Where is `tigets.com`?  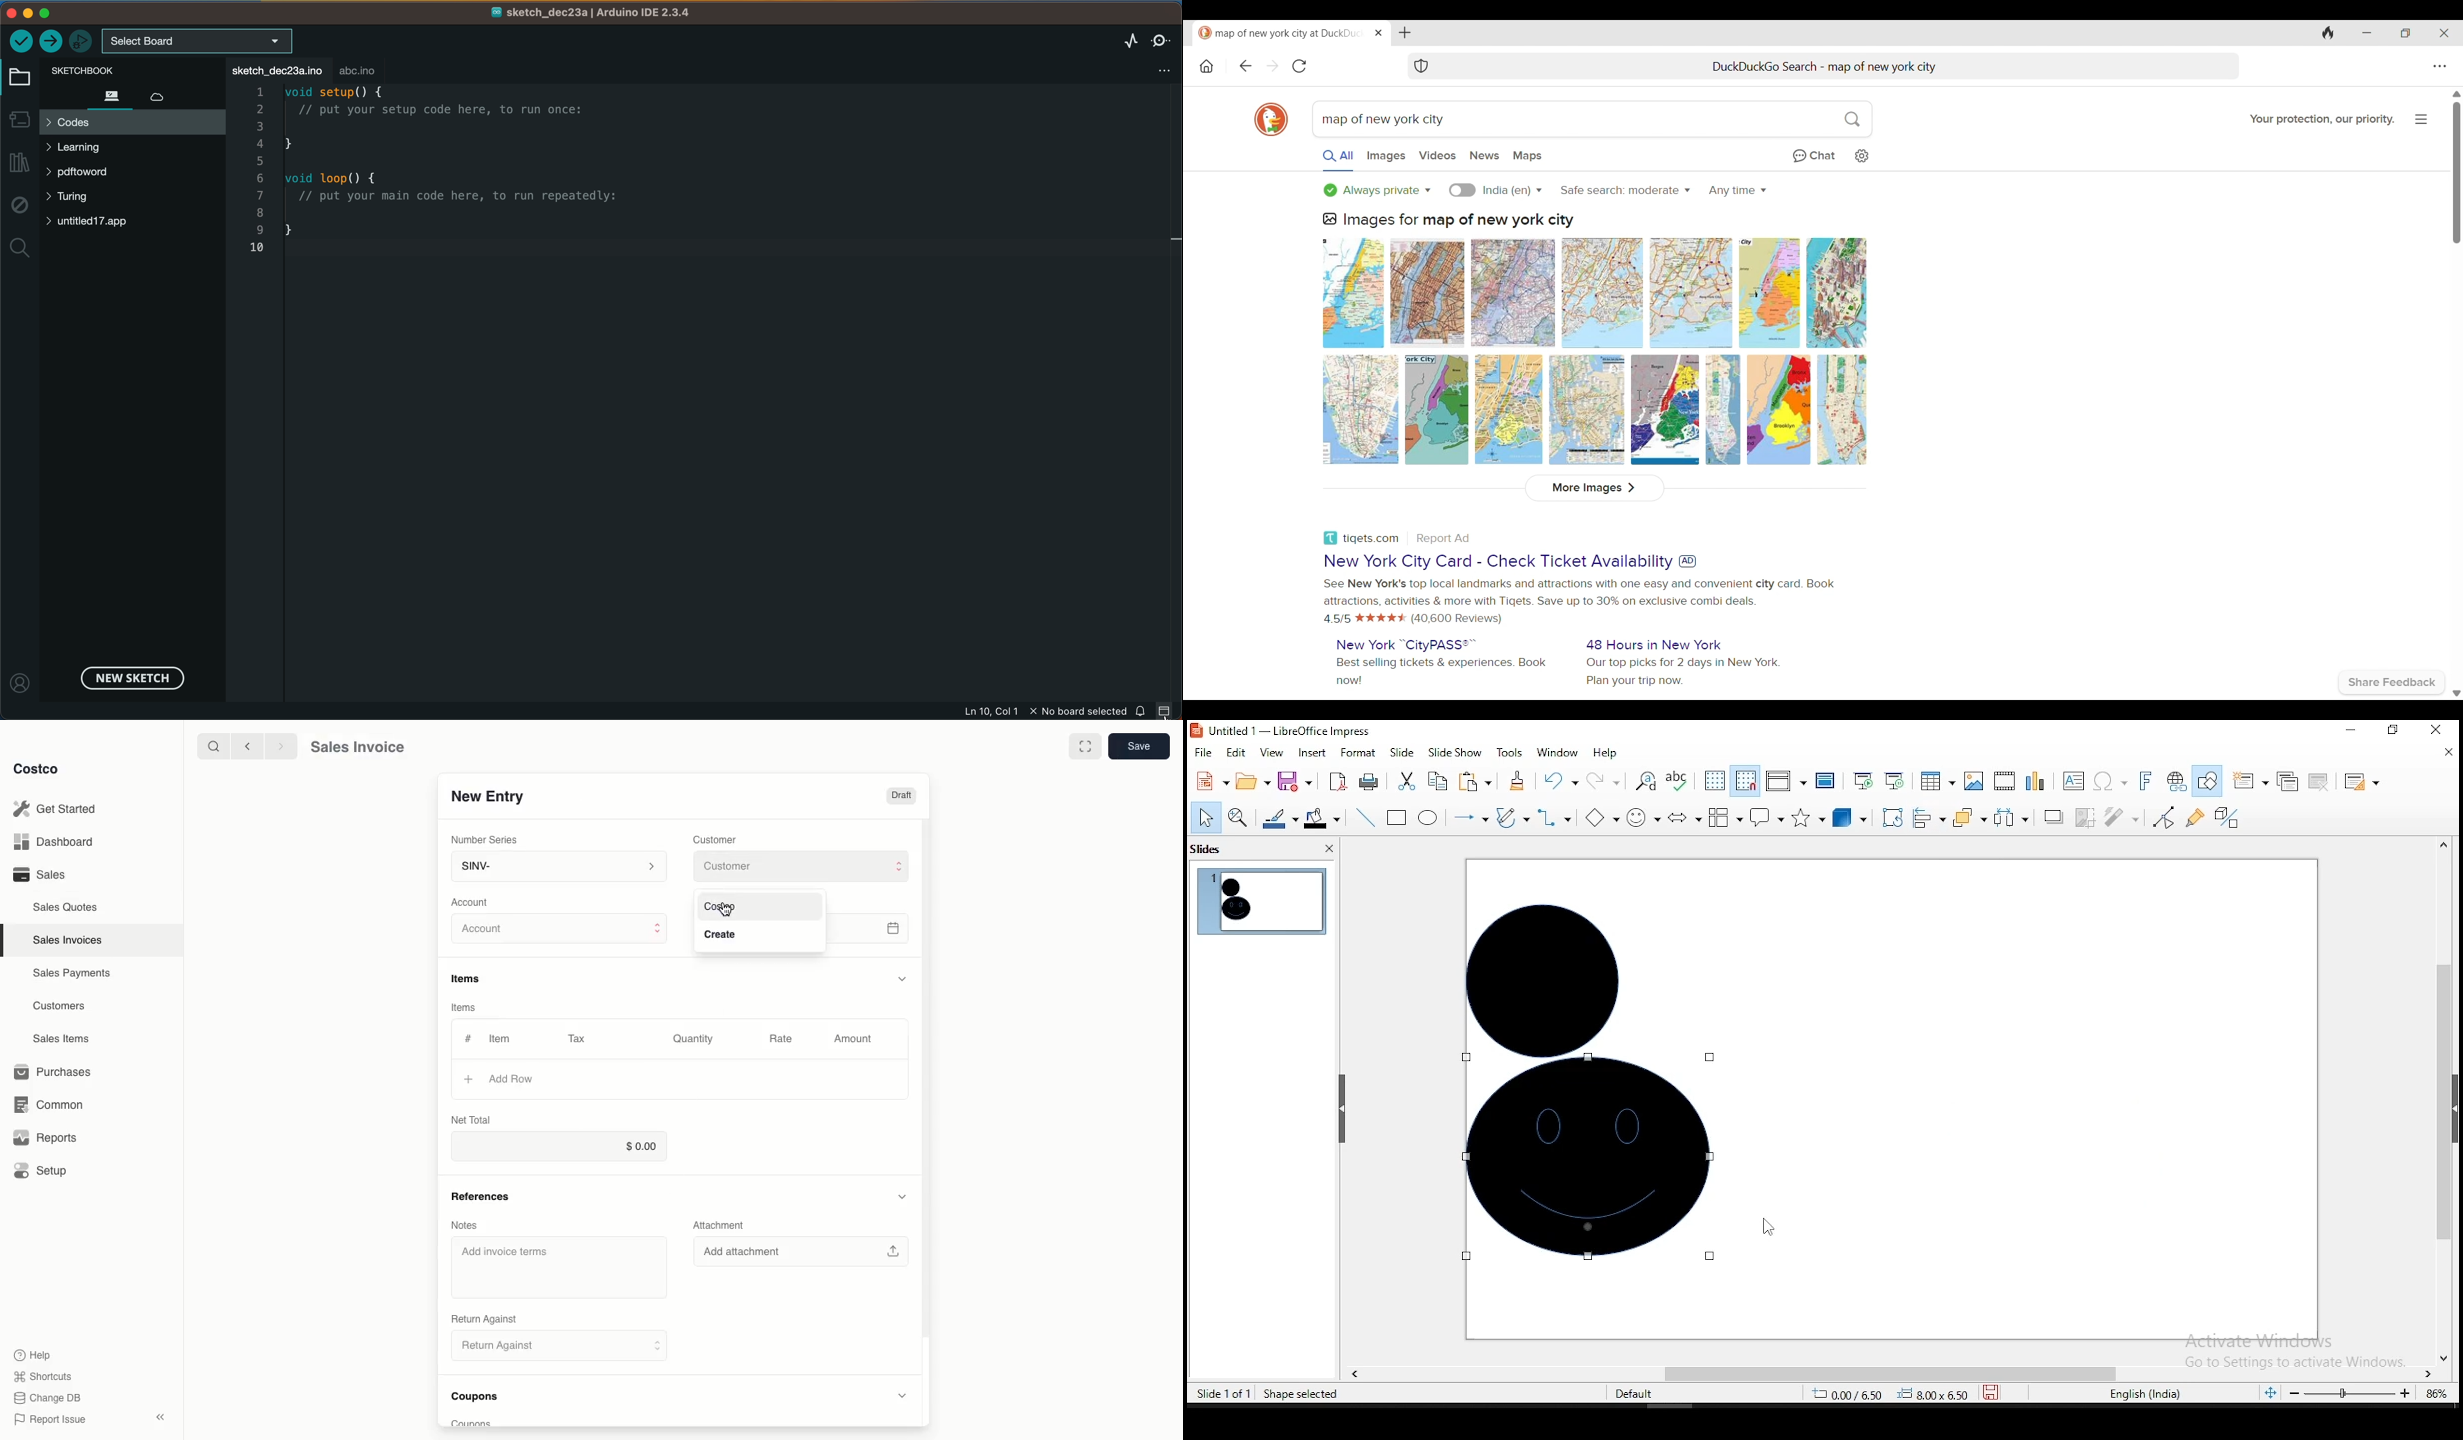 tigets.com is located at coordinates (1371, 539).